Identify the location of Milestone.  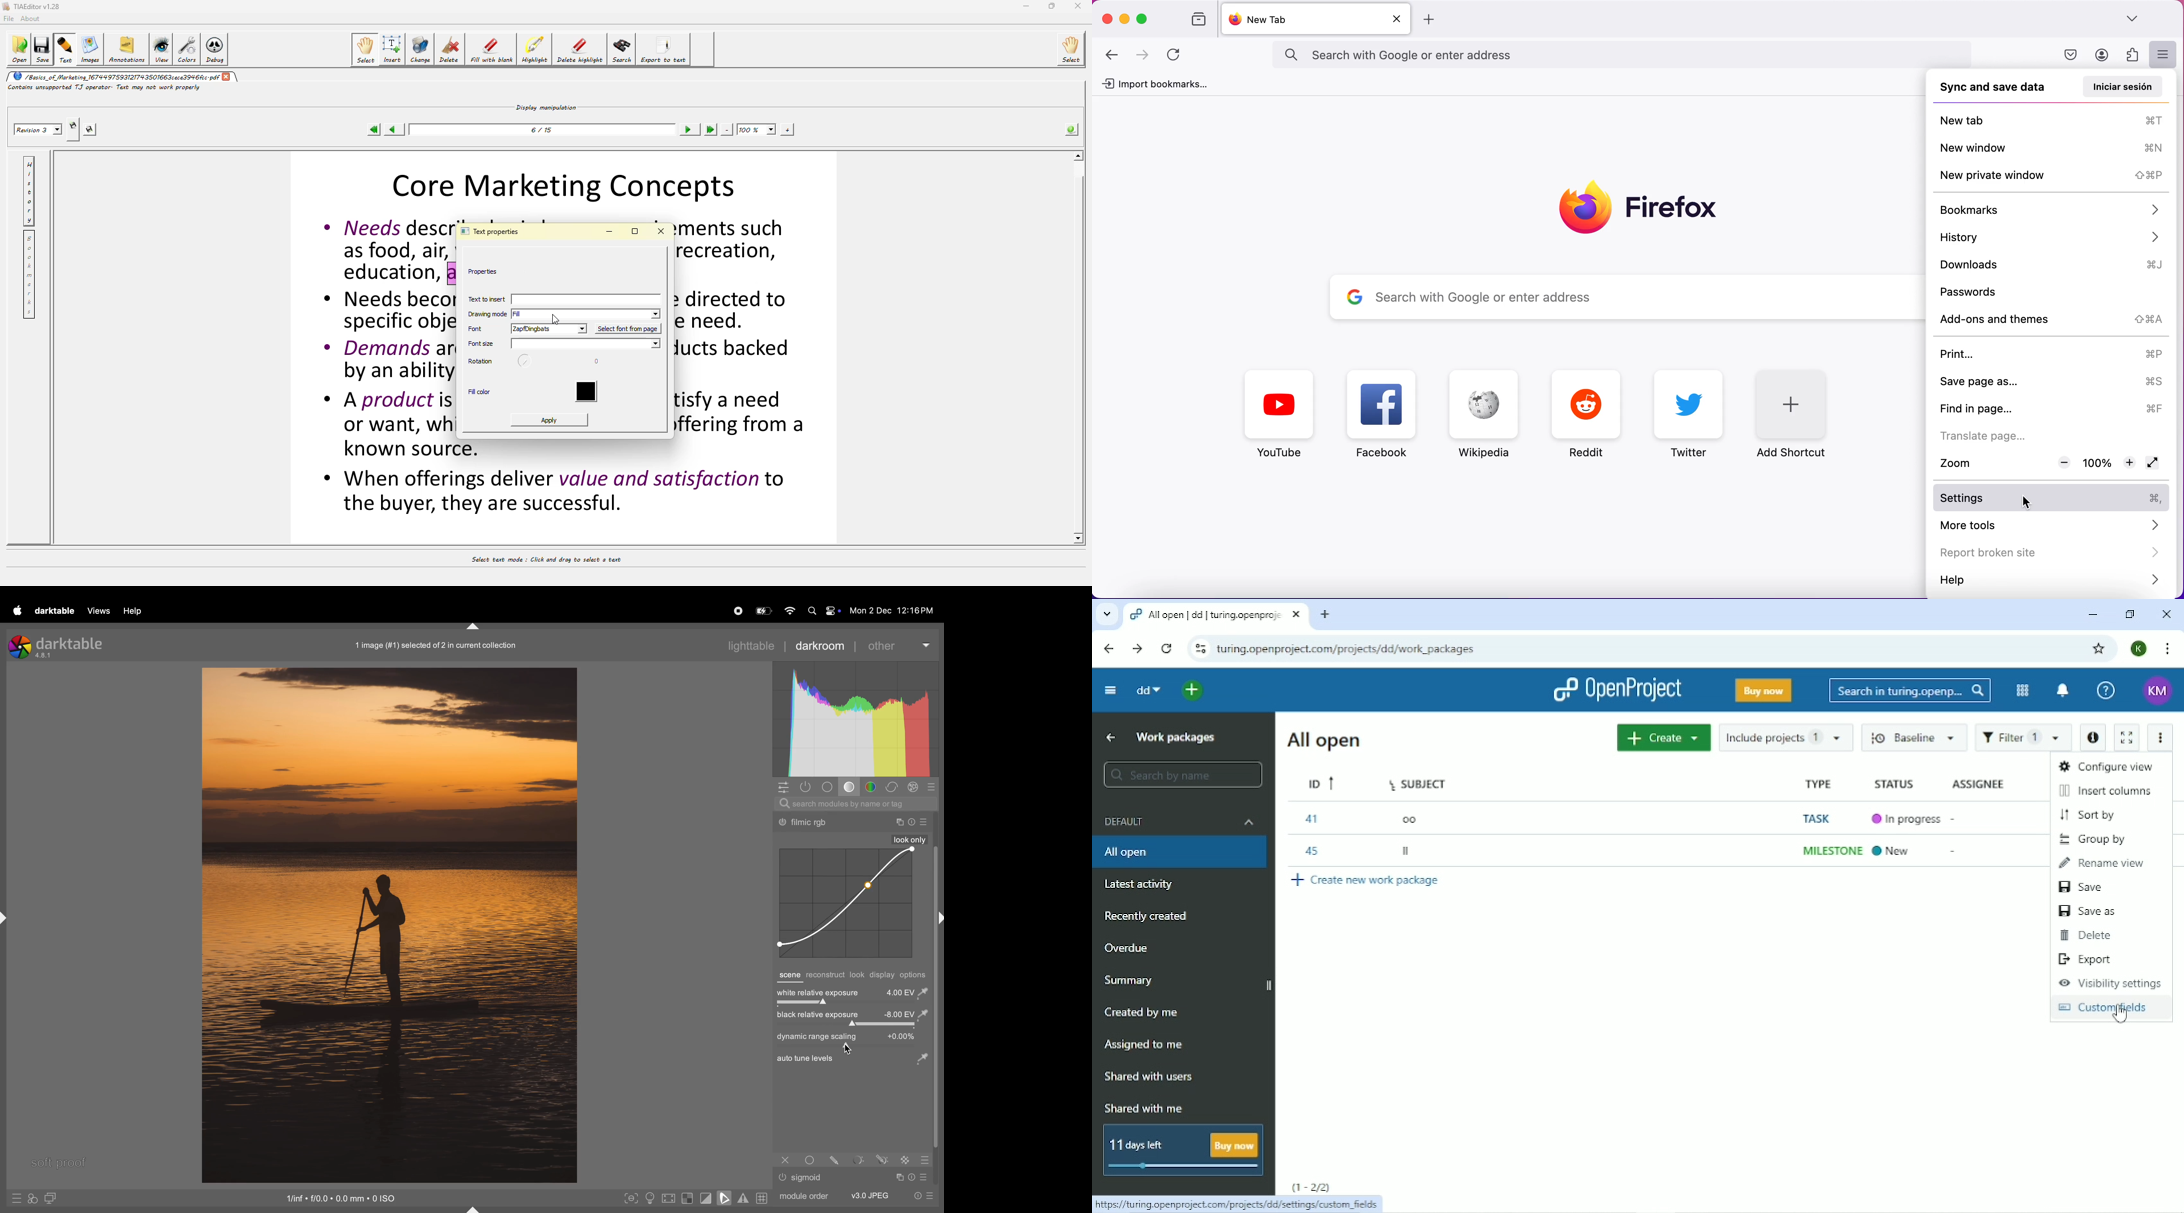
(1828, 851).